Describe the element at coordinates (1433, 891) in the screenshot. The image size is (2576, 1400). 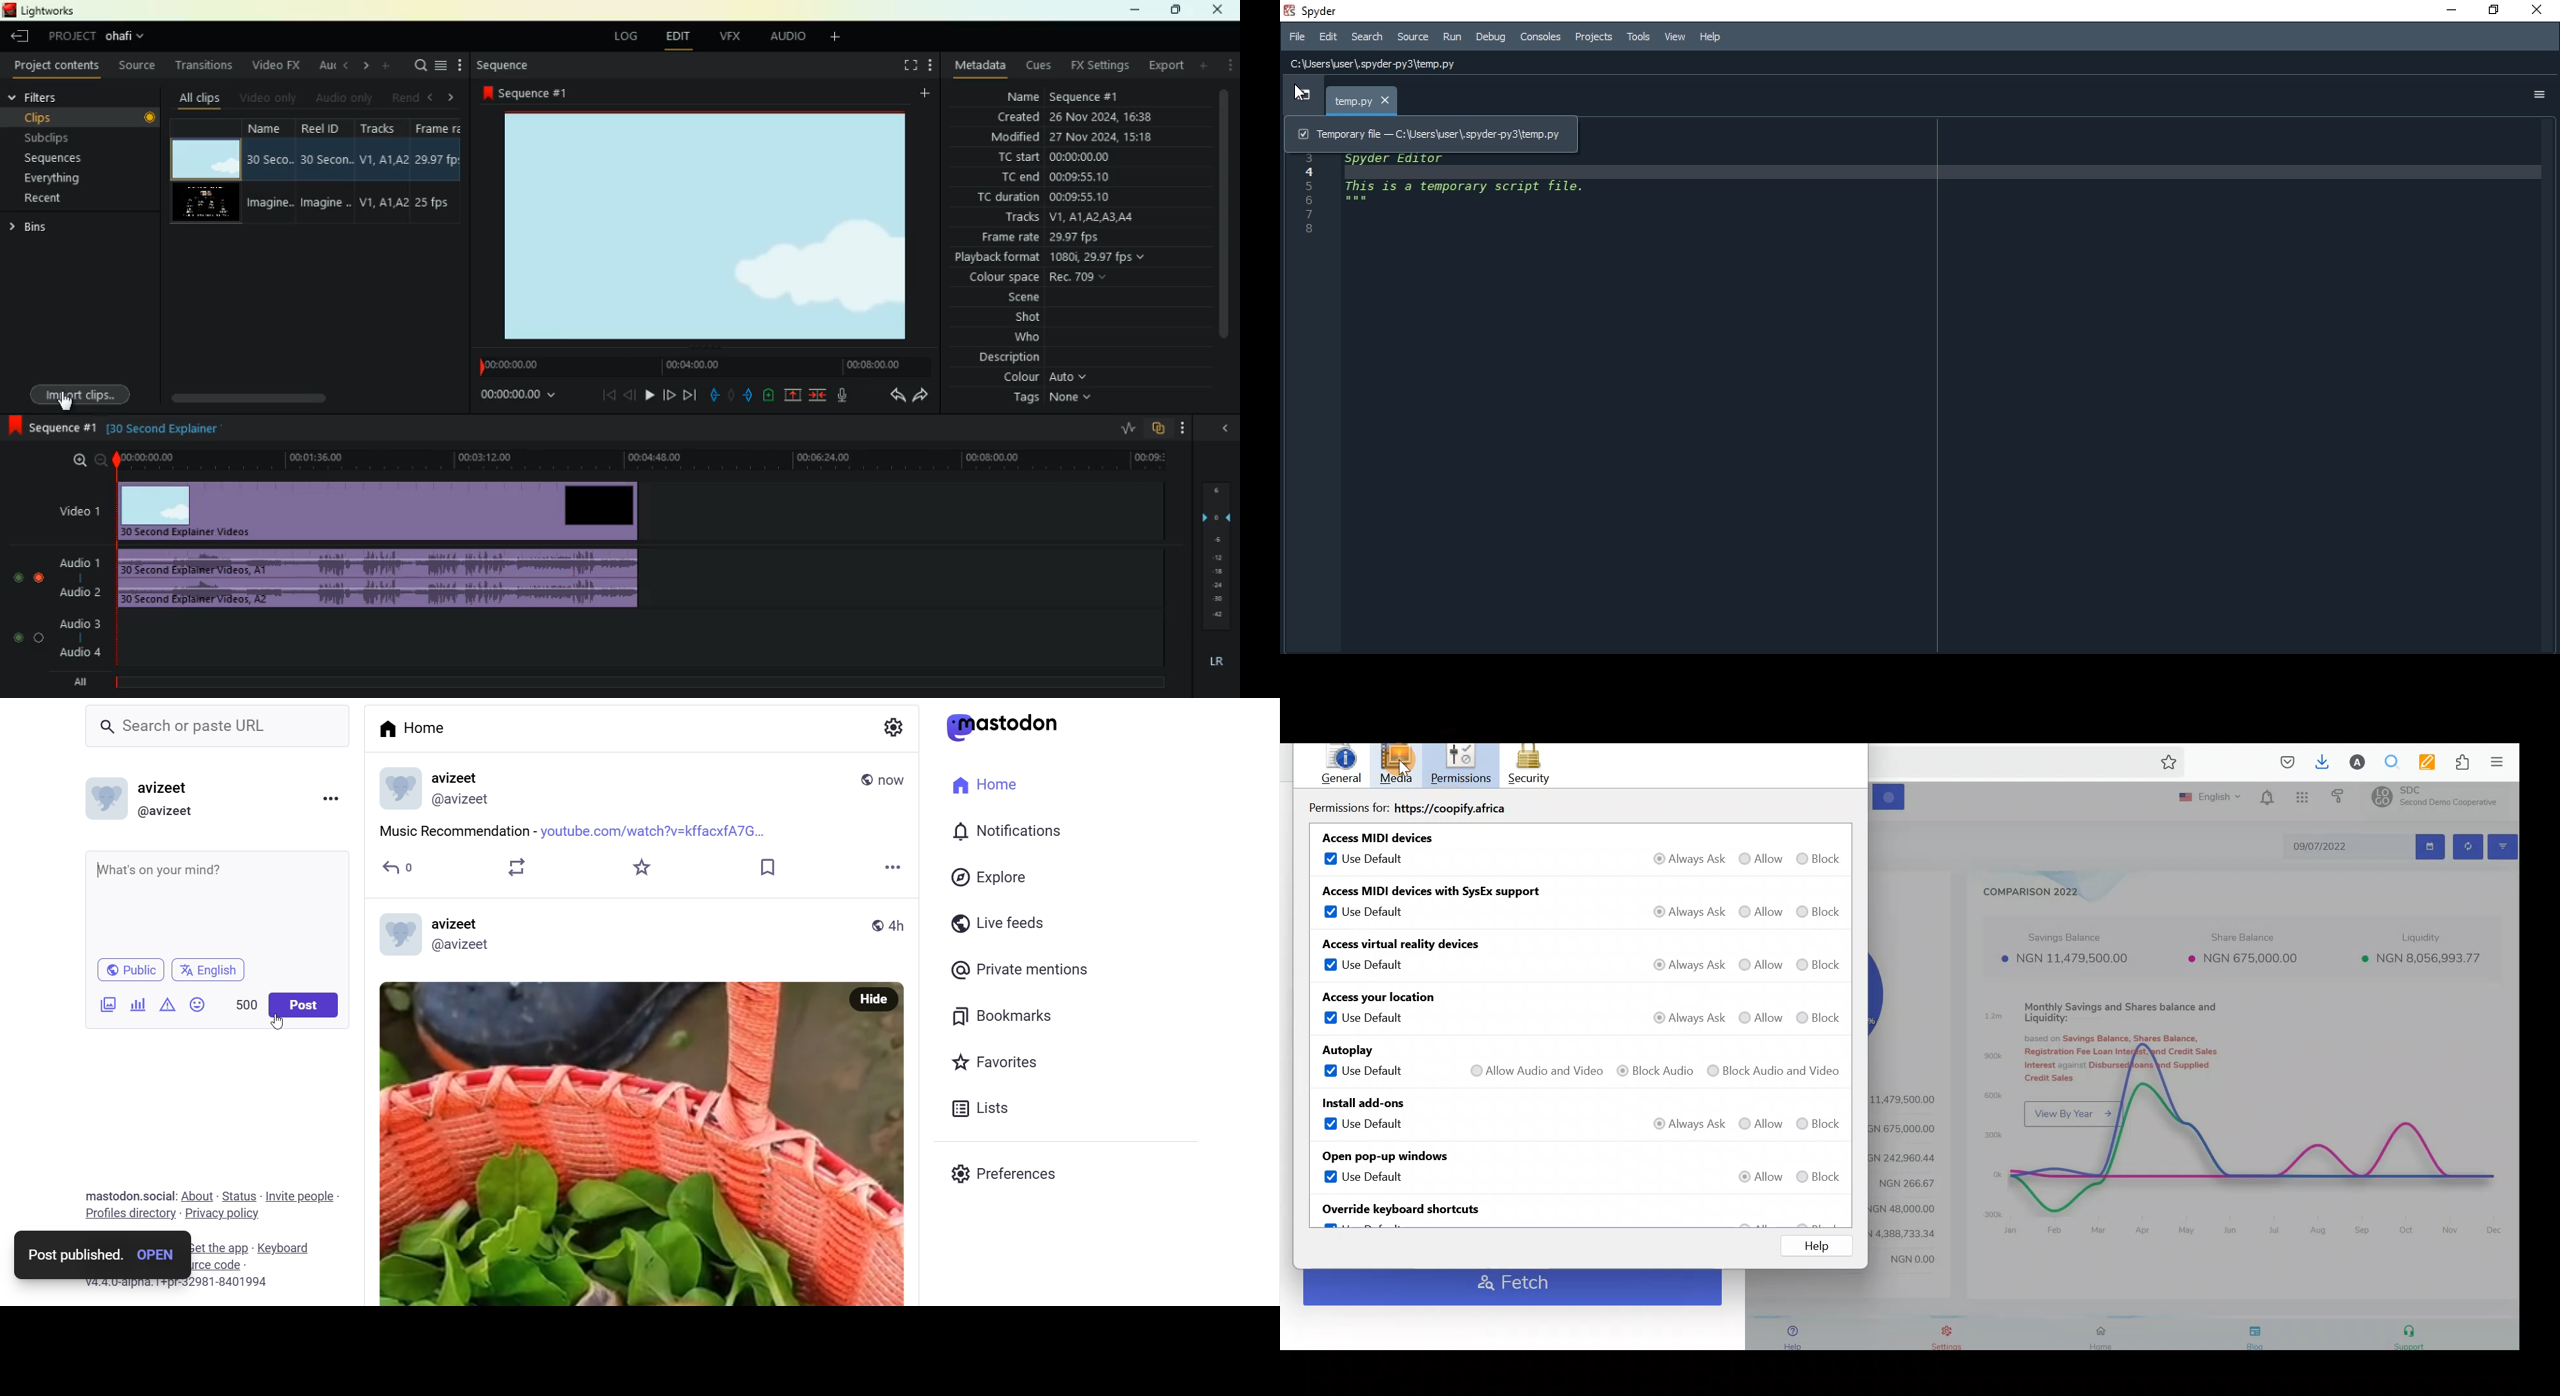
I see `Access MIDI devices with SysEx support` at that location.